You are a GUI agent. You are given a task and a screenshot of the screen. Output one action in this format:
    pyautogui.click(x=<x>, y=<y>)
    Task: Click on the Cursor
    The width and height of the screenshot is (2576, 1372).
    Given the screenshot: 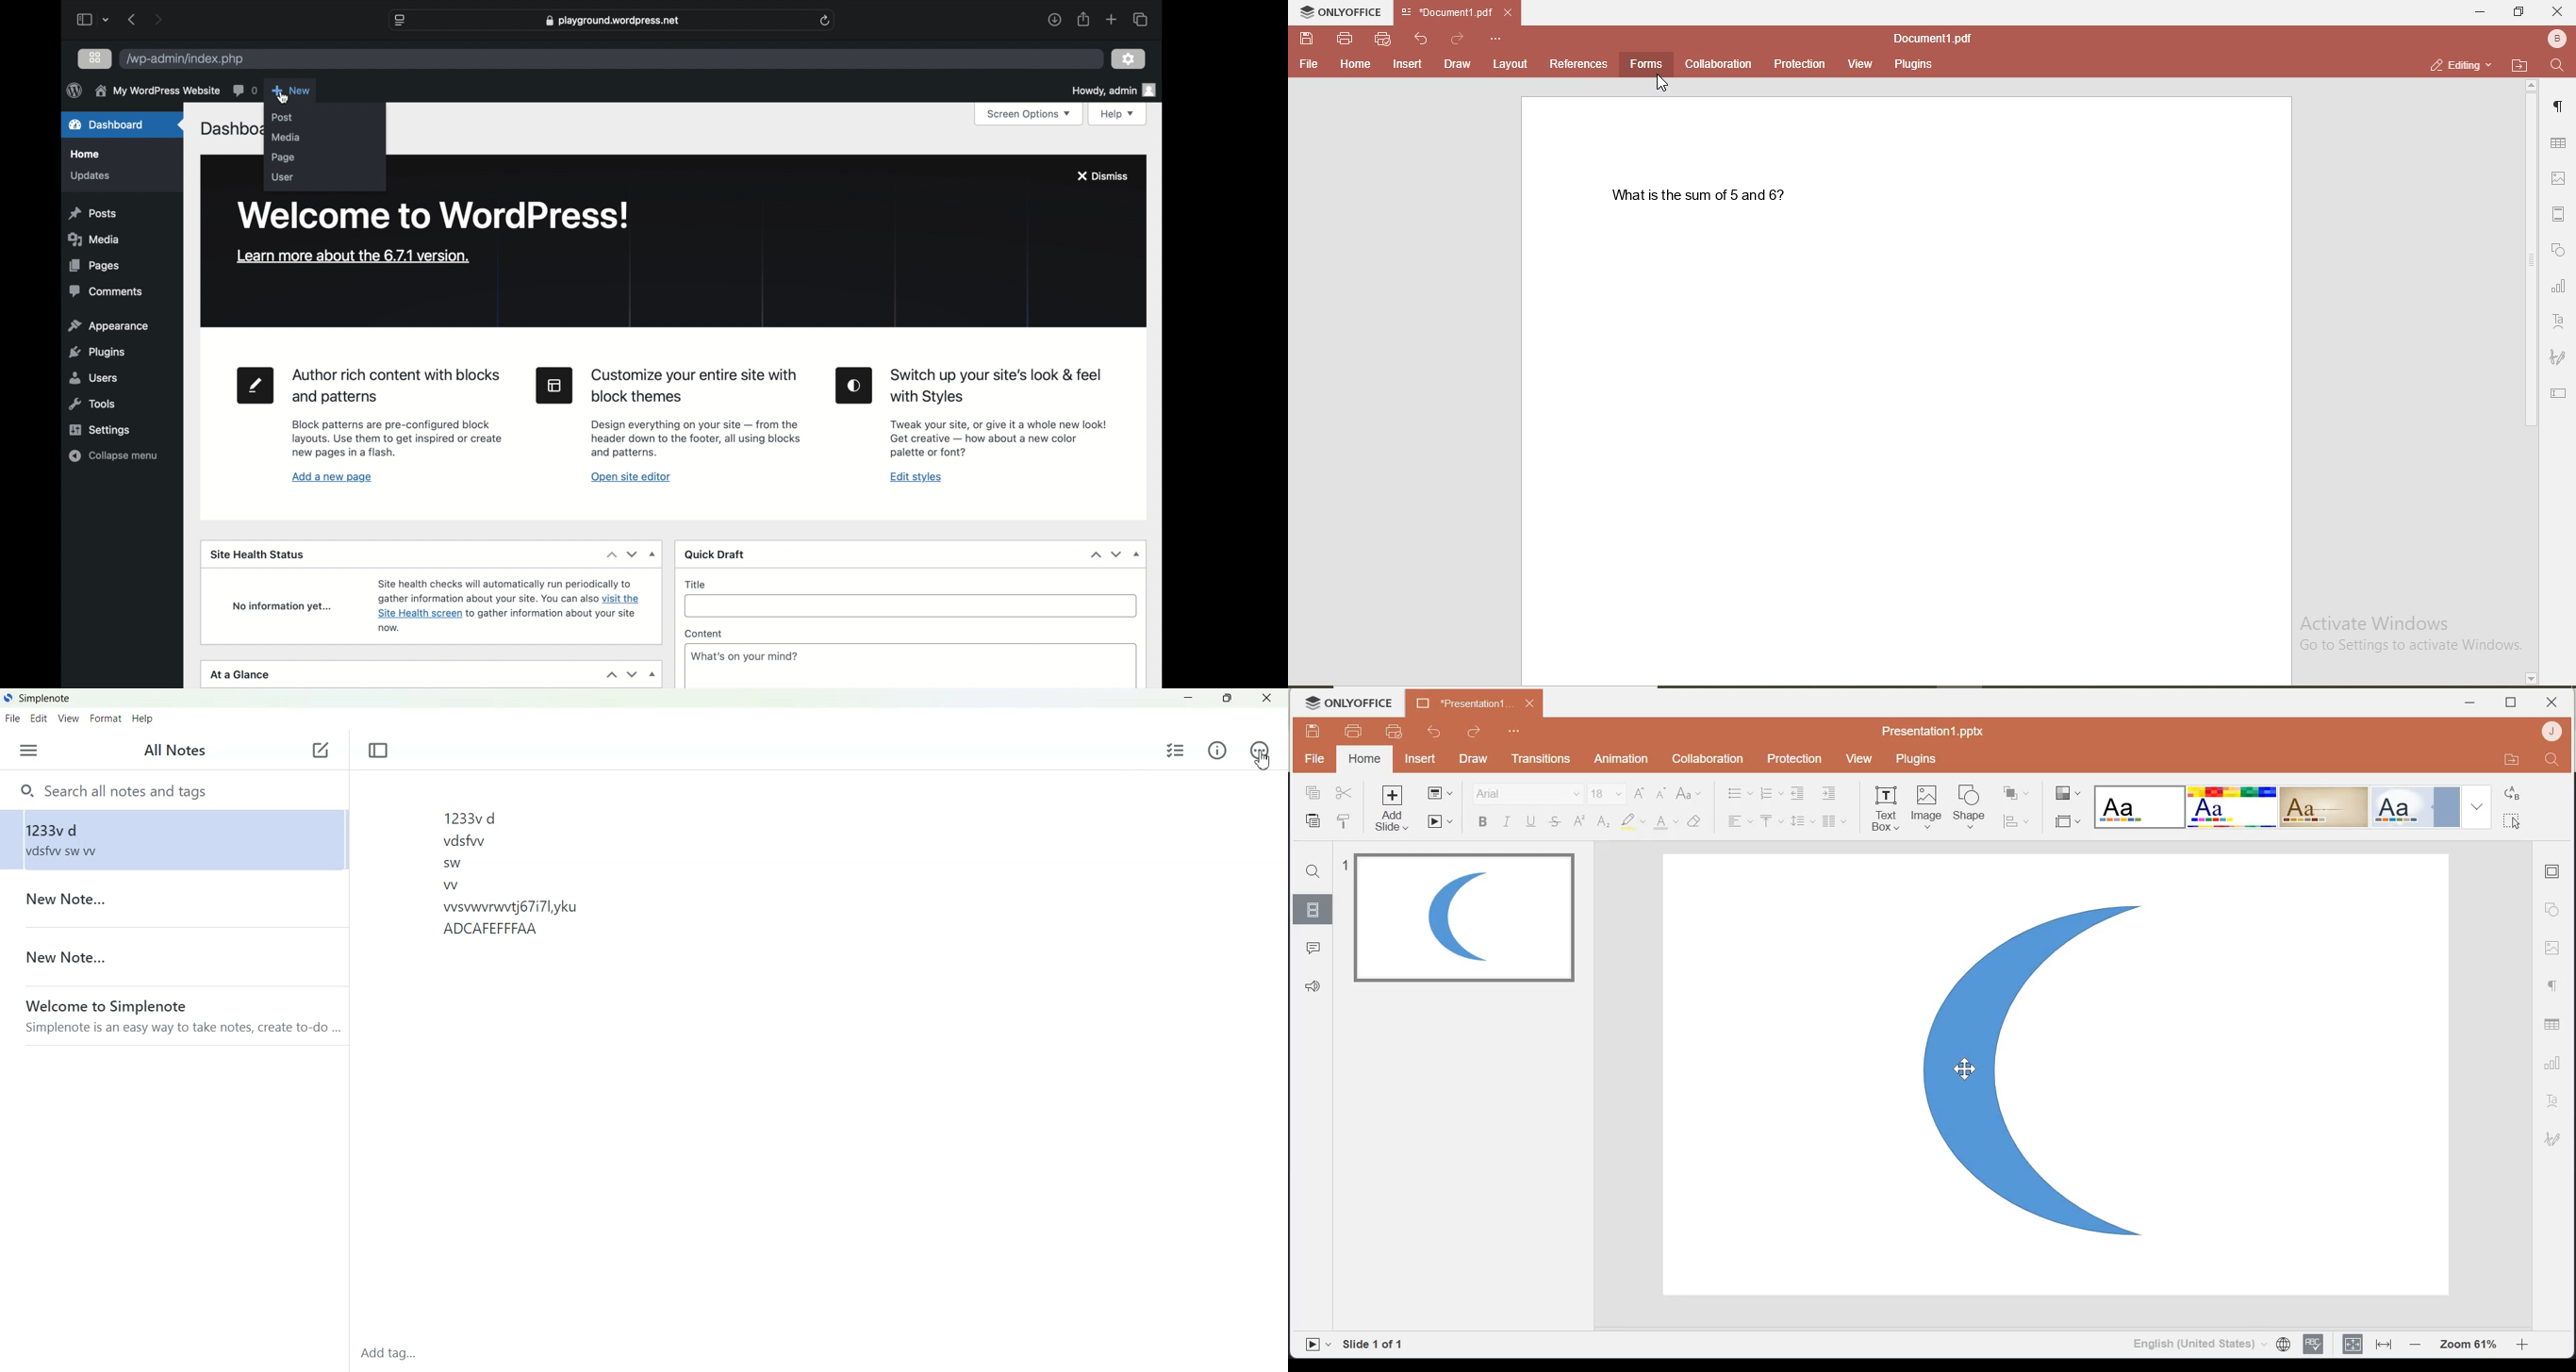 What is the action you would take?
    pyautogui.click(x=1263, y=760)
    